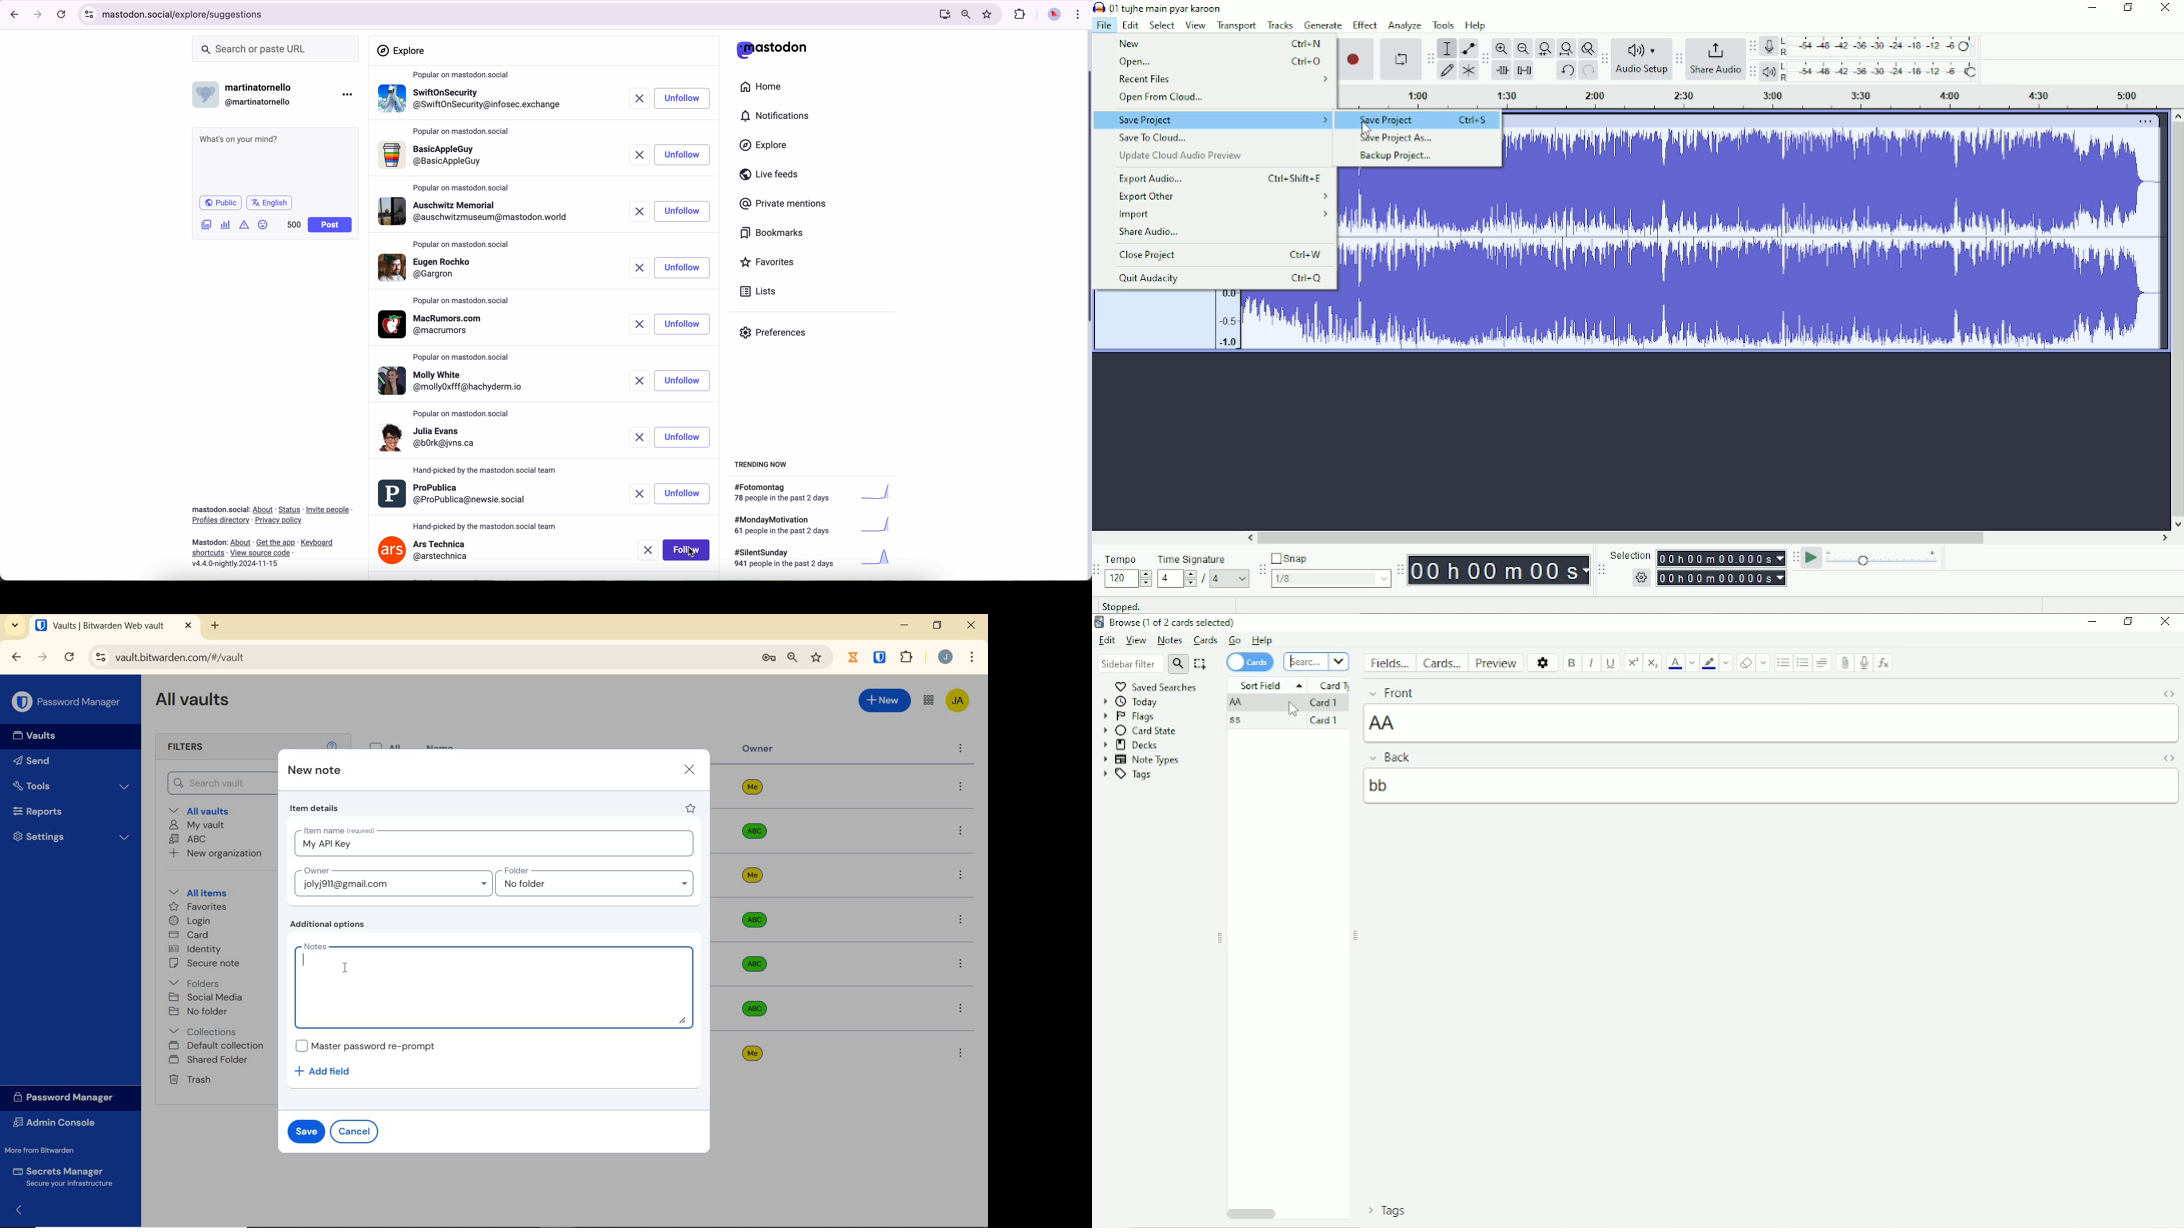  What do you see at coordinates (927, 700) in the screenshot?
I see `toggle between admin console and password manager` at bounding box center [927, 700].